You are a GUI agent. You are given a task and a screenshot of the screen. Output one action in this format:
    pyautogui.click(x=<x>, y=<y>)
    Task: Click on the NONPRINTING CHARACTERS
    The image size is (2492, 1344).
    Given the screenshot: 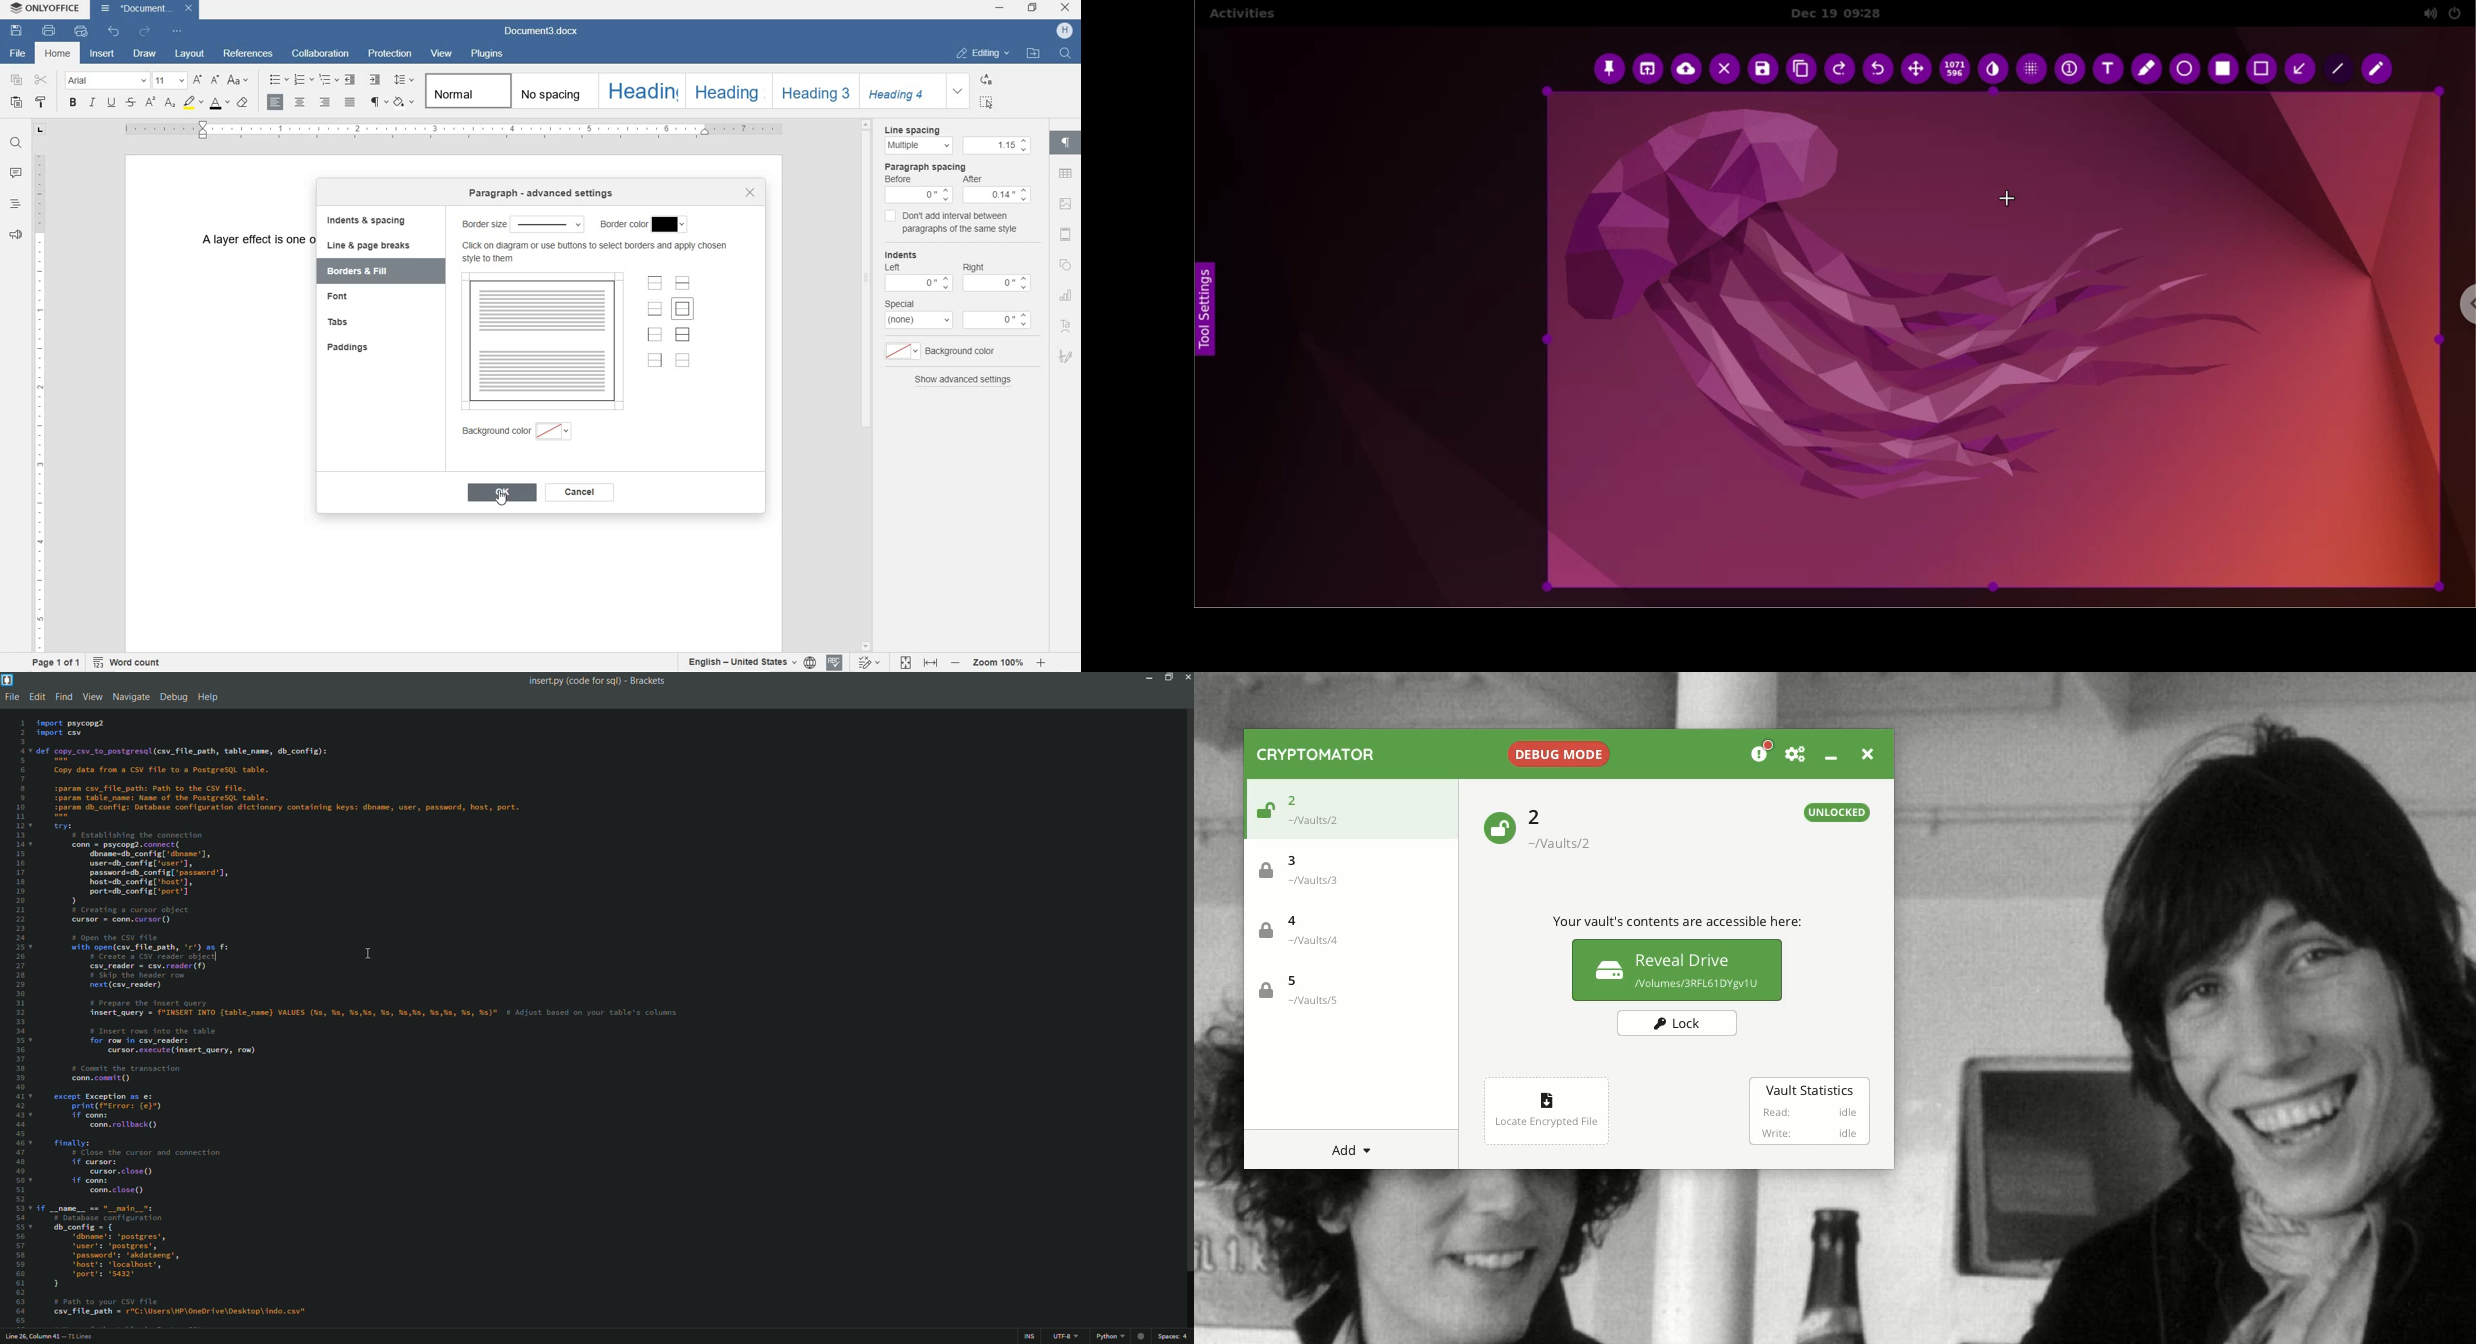 What is the action you would take?
    pyautogui.click(x=379, y=102)
    